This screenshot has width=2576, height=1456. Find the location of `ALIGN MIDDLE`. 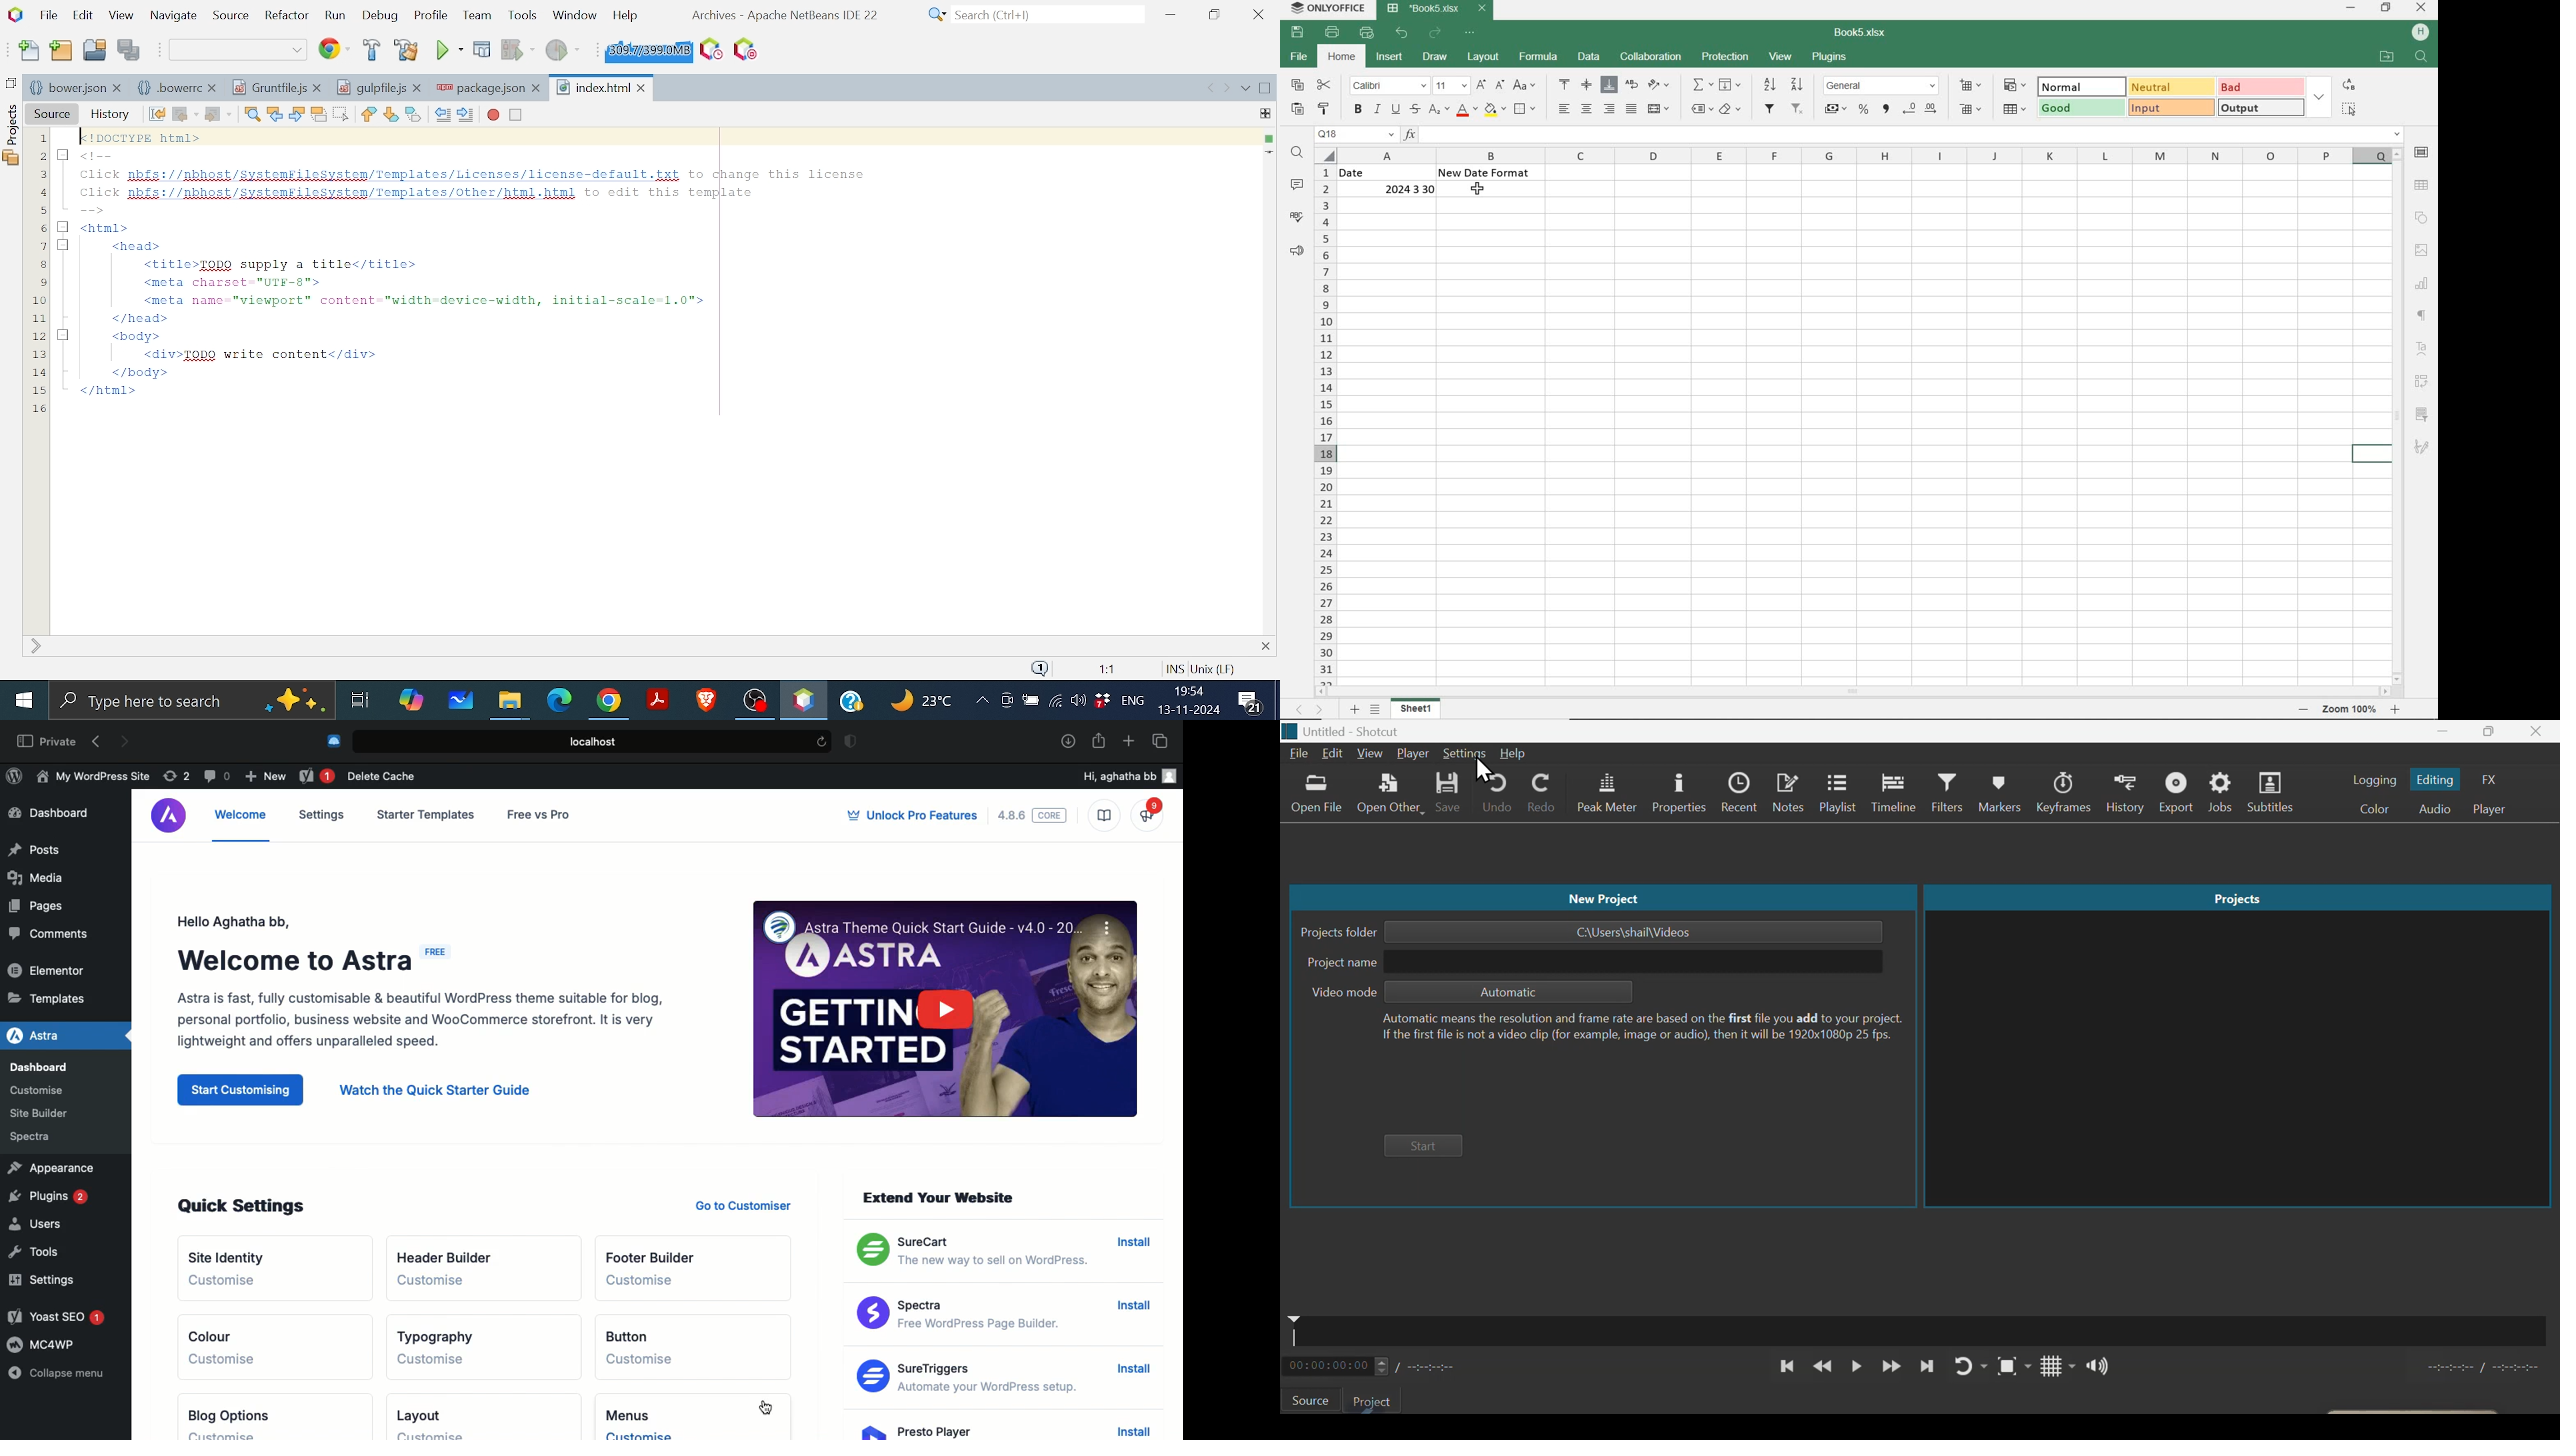

ALIGN MIDDLE is located at coordinates (1587, 86).